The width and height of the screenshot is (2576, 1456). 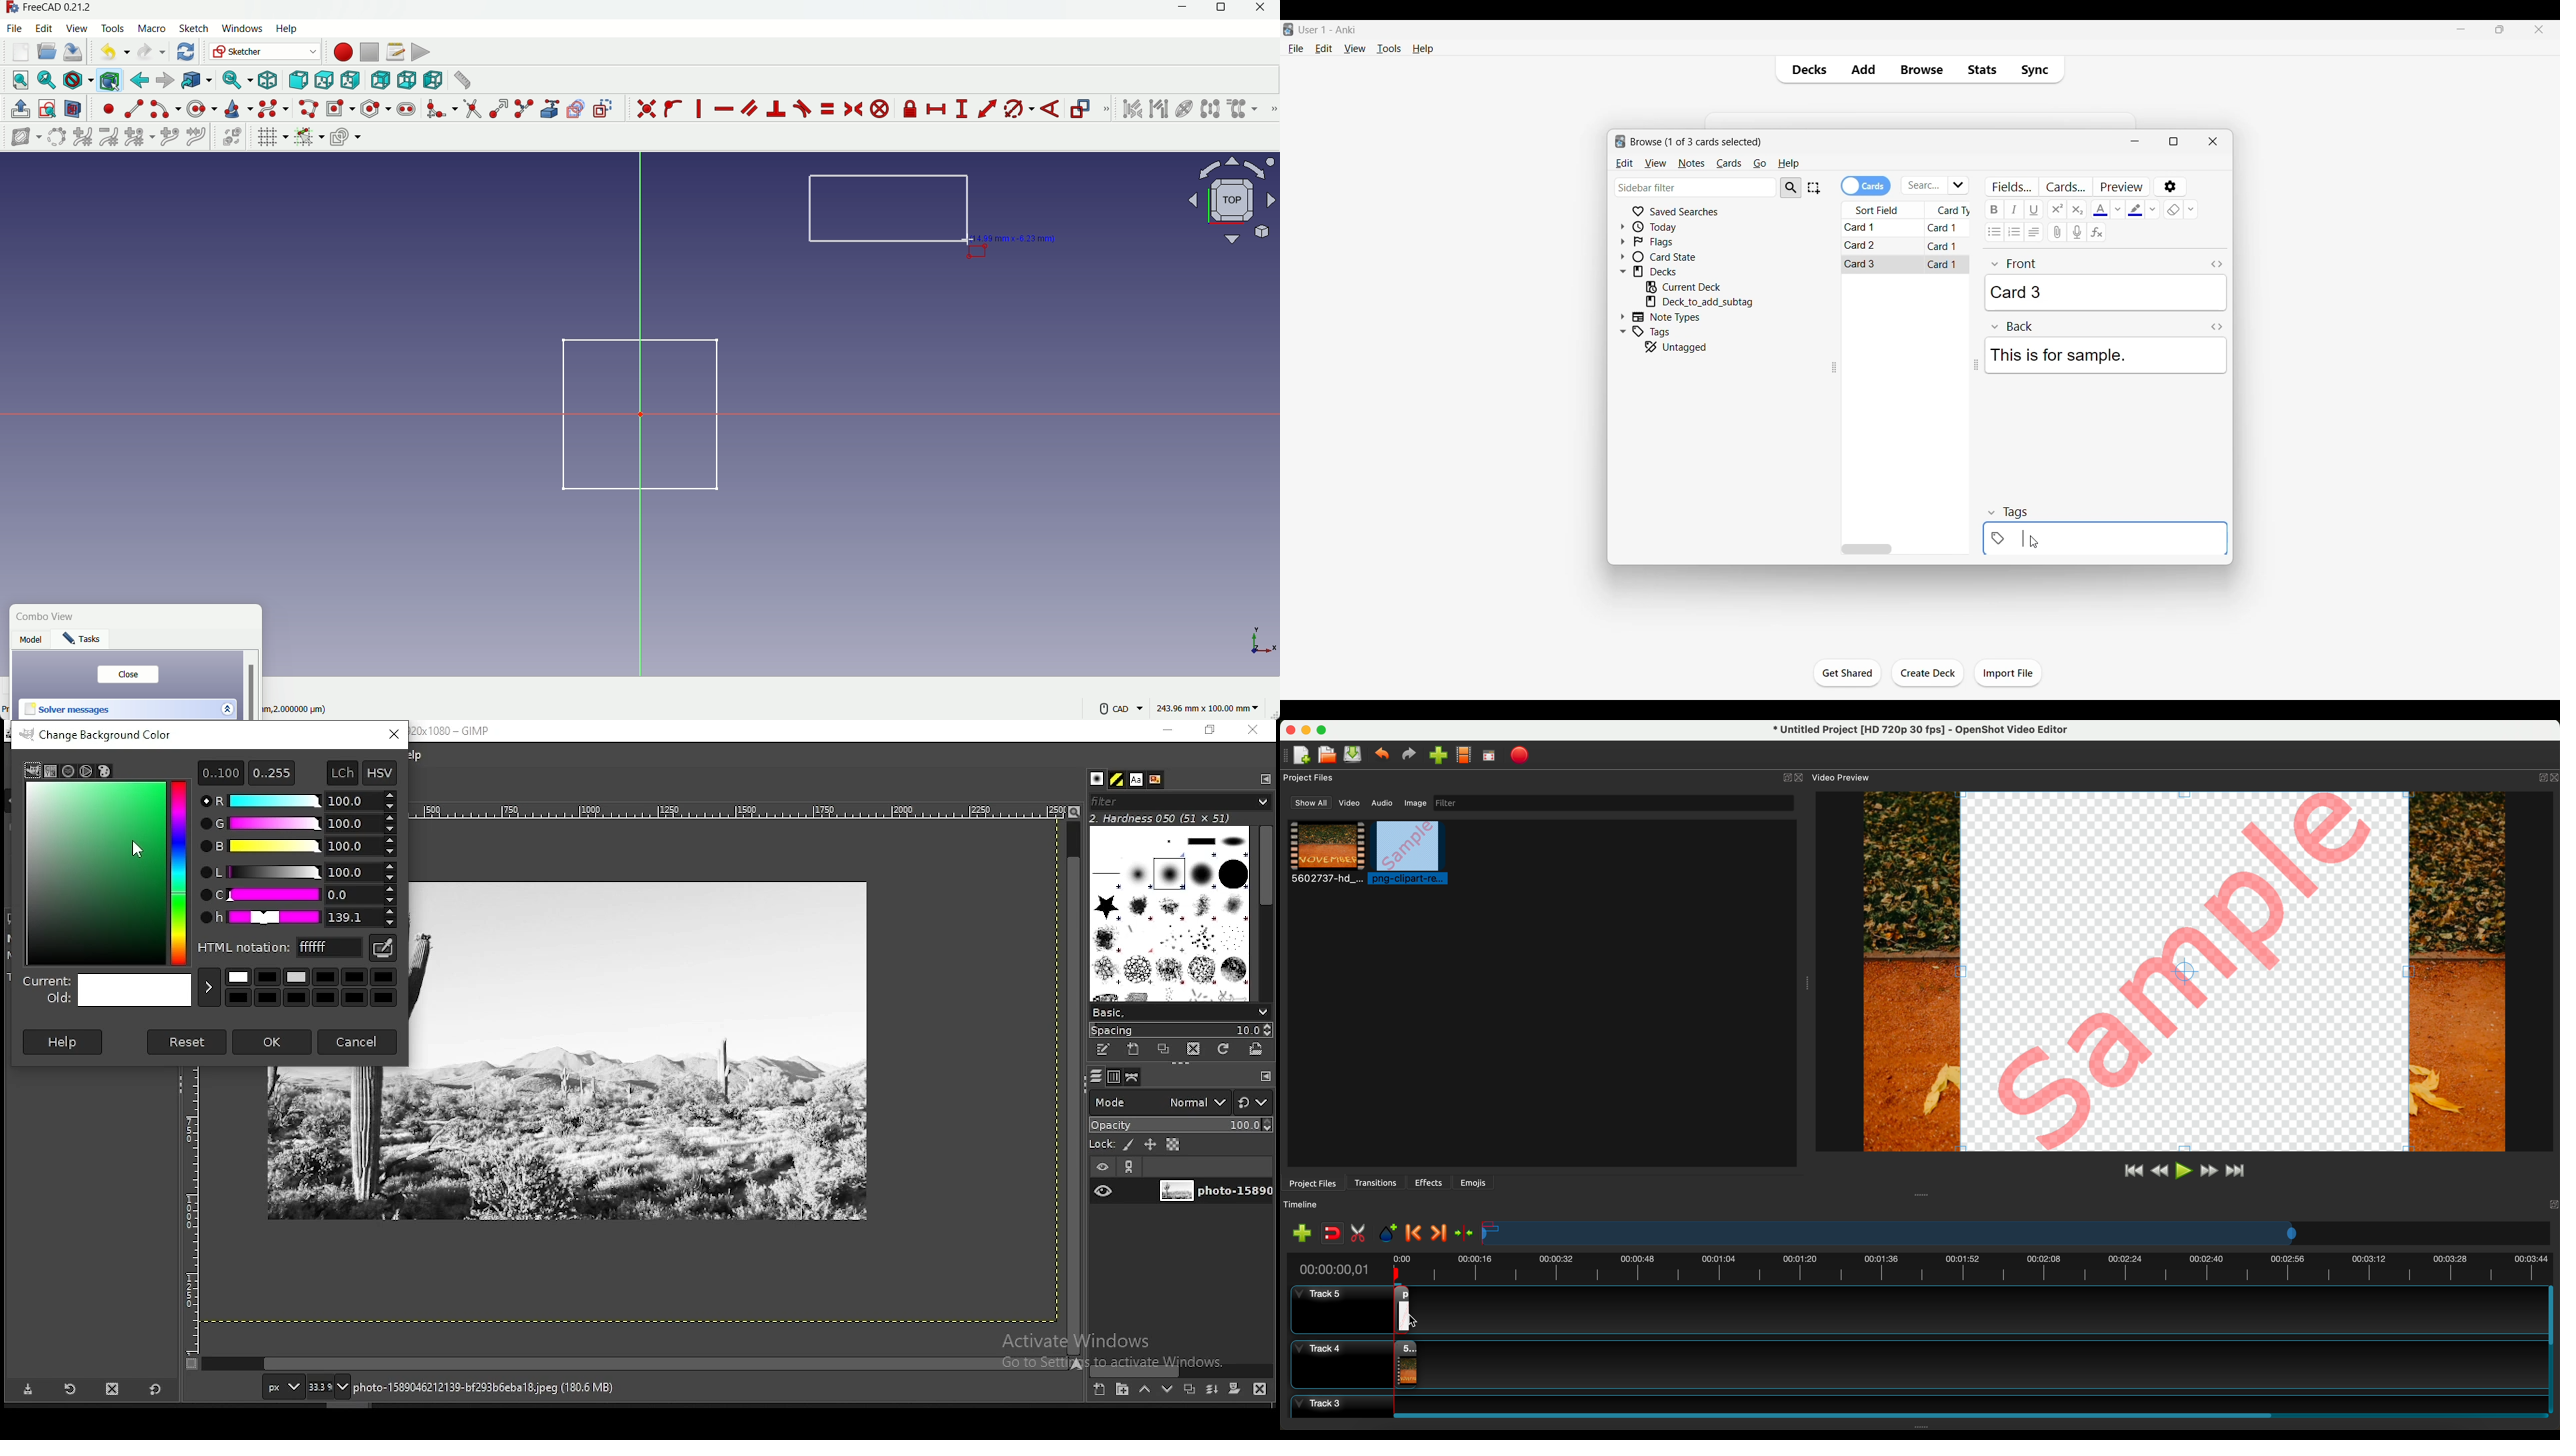 What do you see at coordinates (112, 1389) in the screenshot?
I see `delete tool preset` at bounding box center [112, 1389].